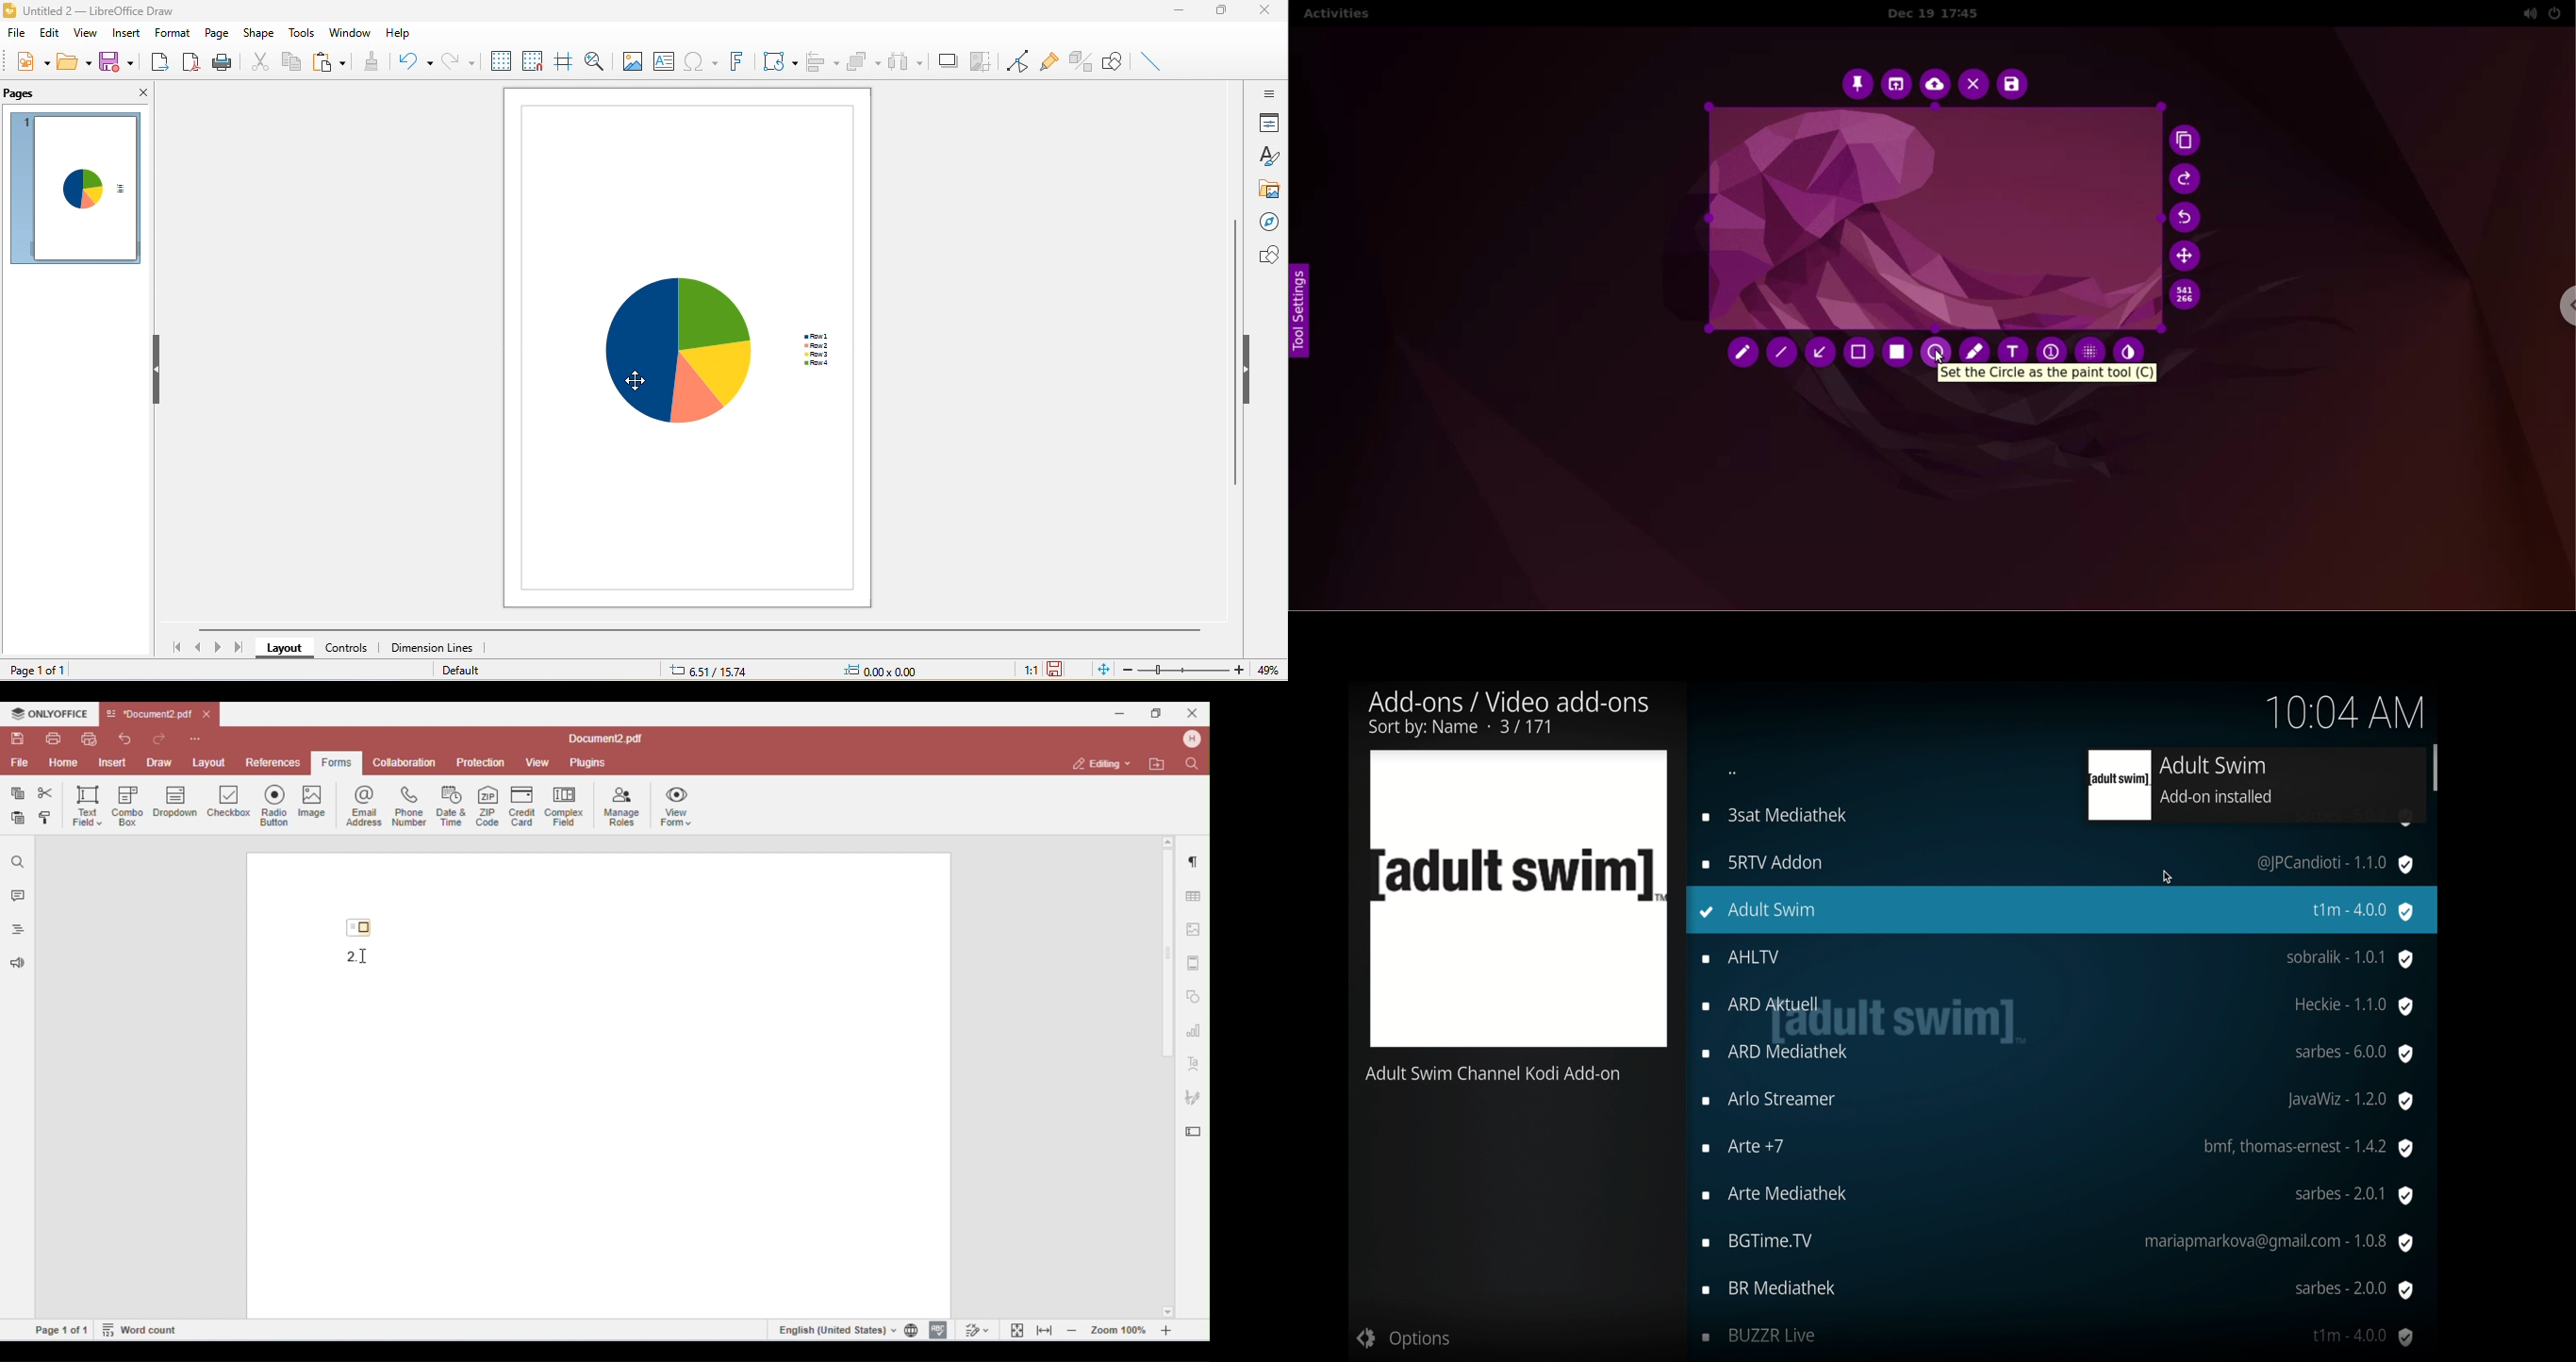  What do you see at coordinates (1268, 125) in the screenshot?
I see `properties` at bounding box center [1268, 125].